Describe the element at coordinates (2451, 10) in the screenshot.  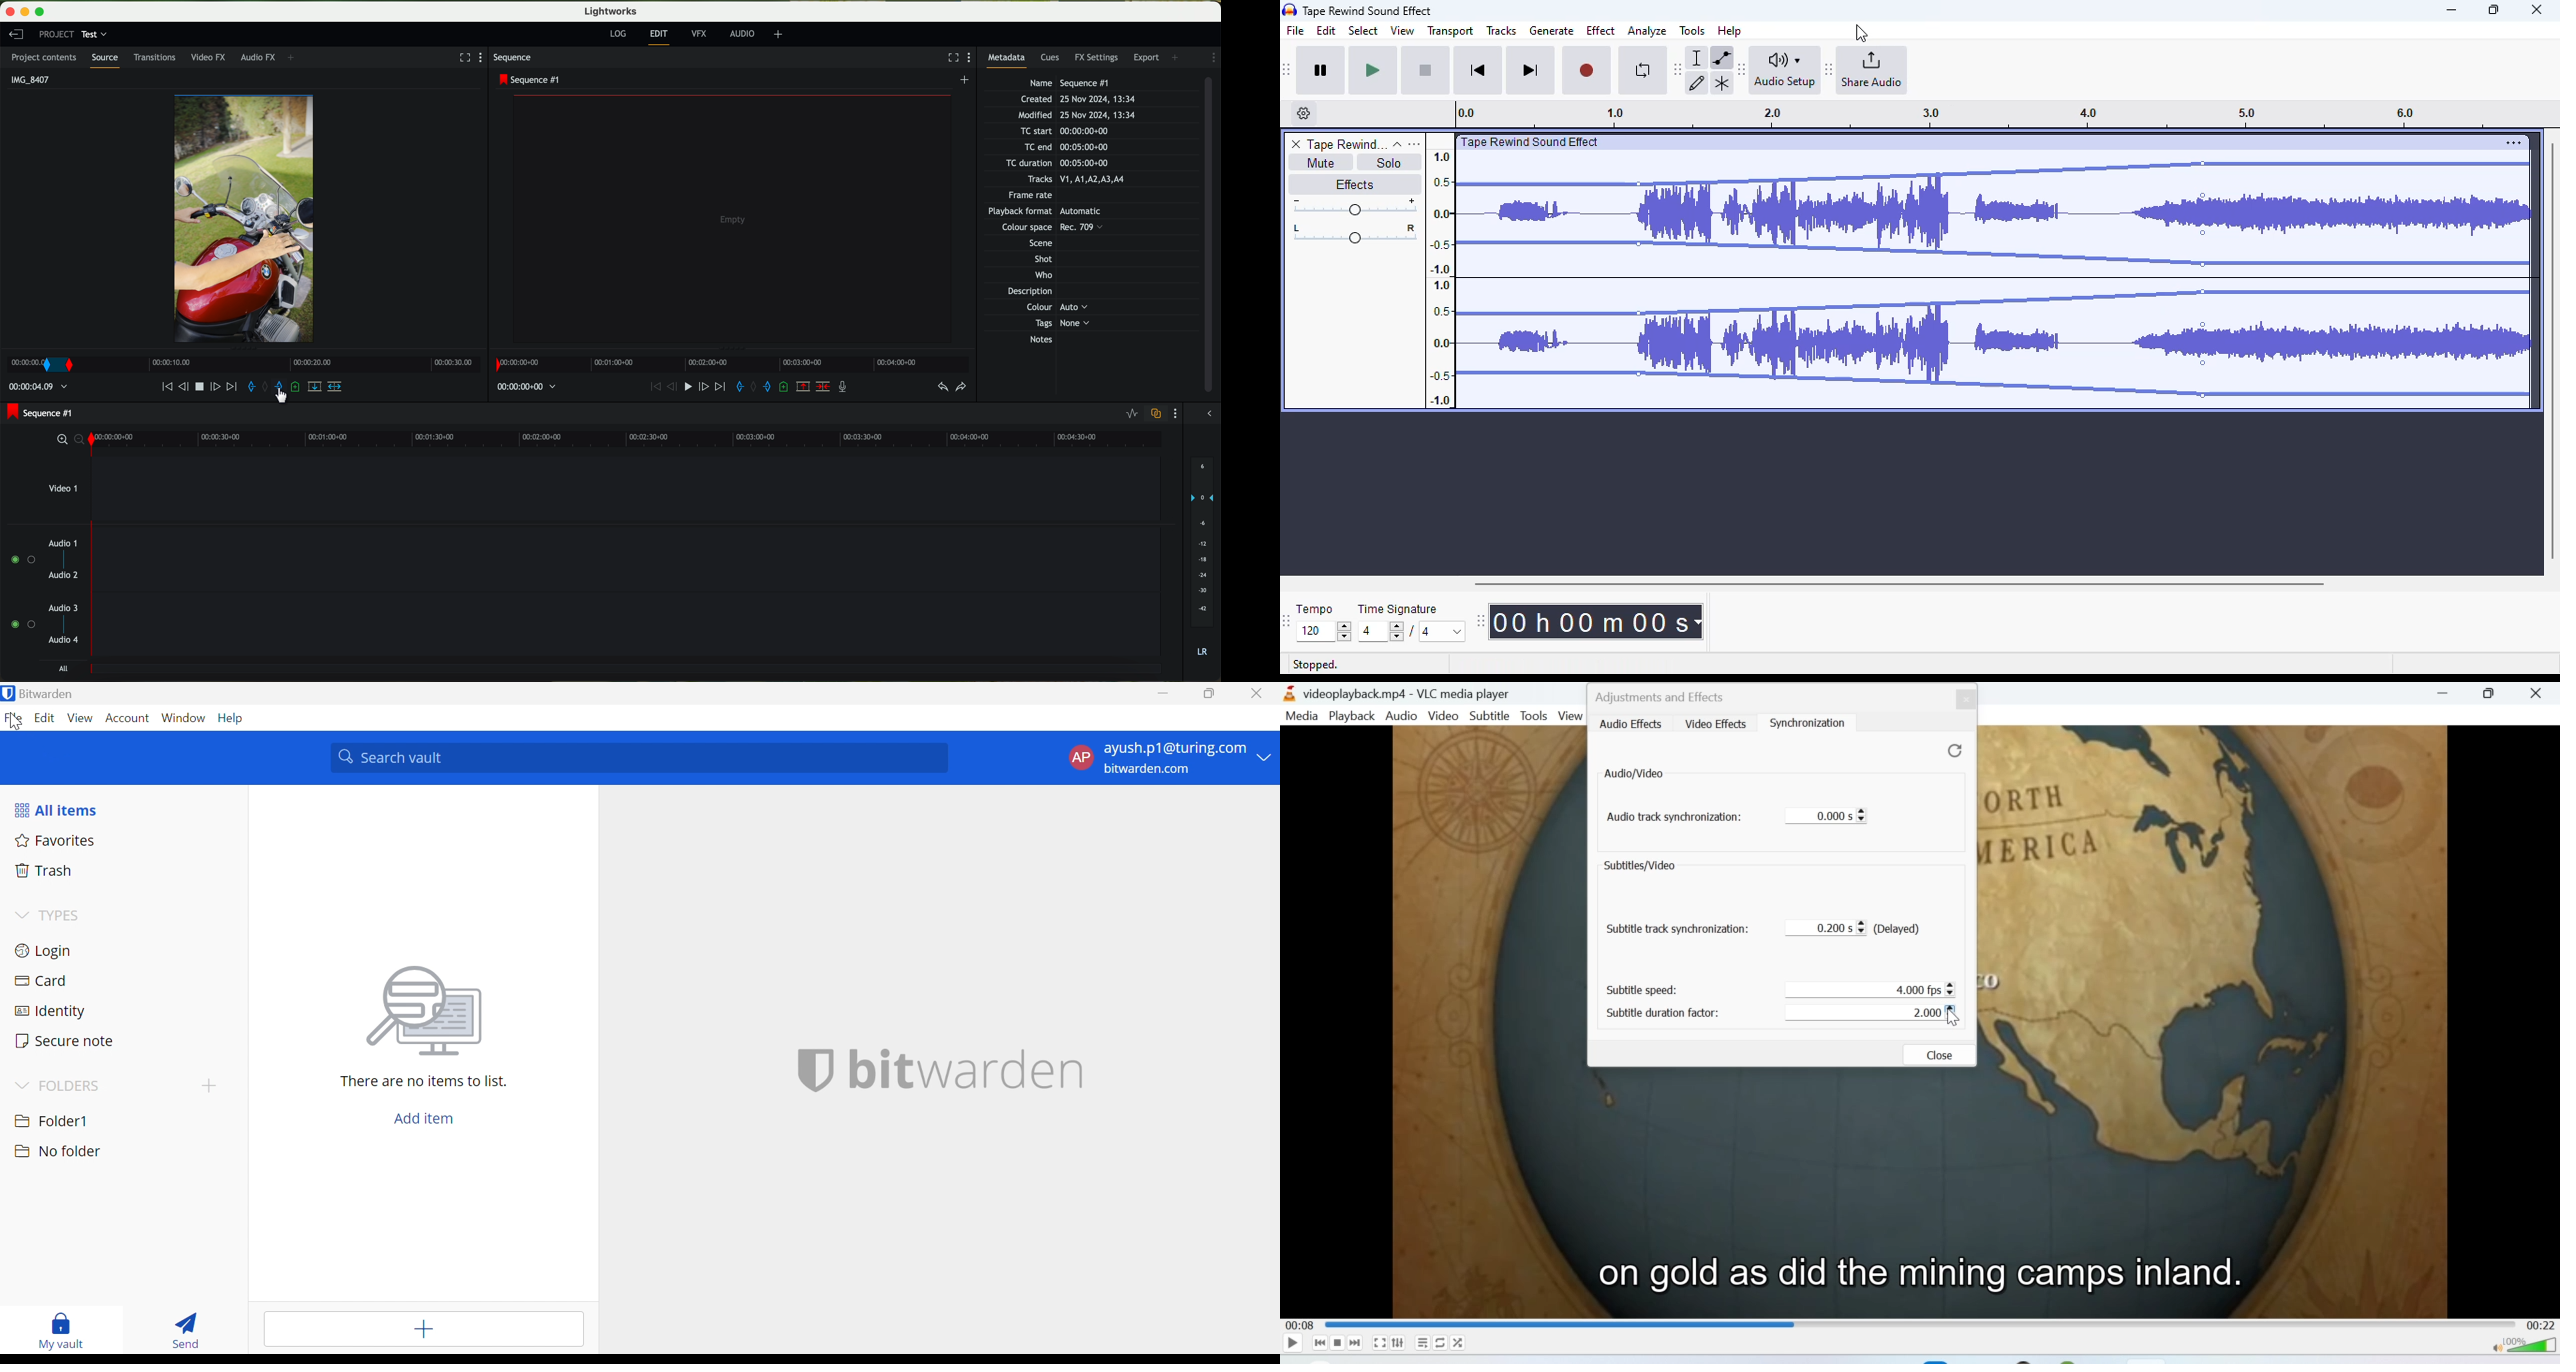
I see `minimize` at that location.